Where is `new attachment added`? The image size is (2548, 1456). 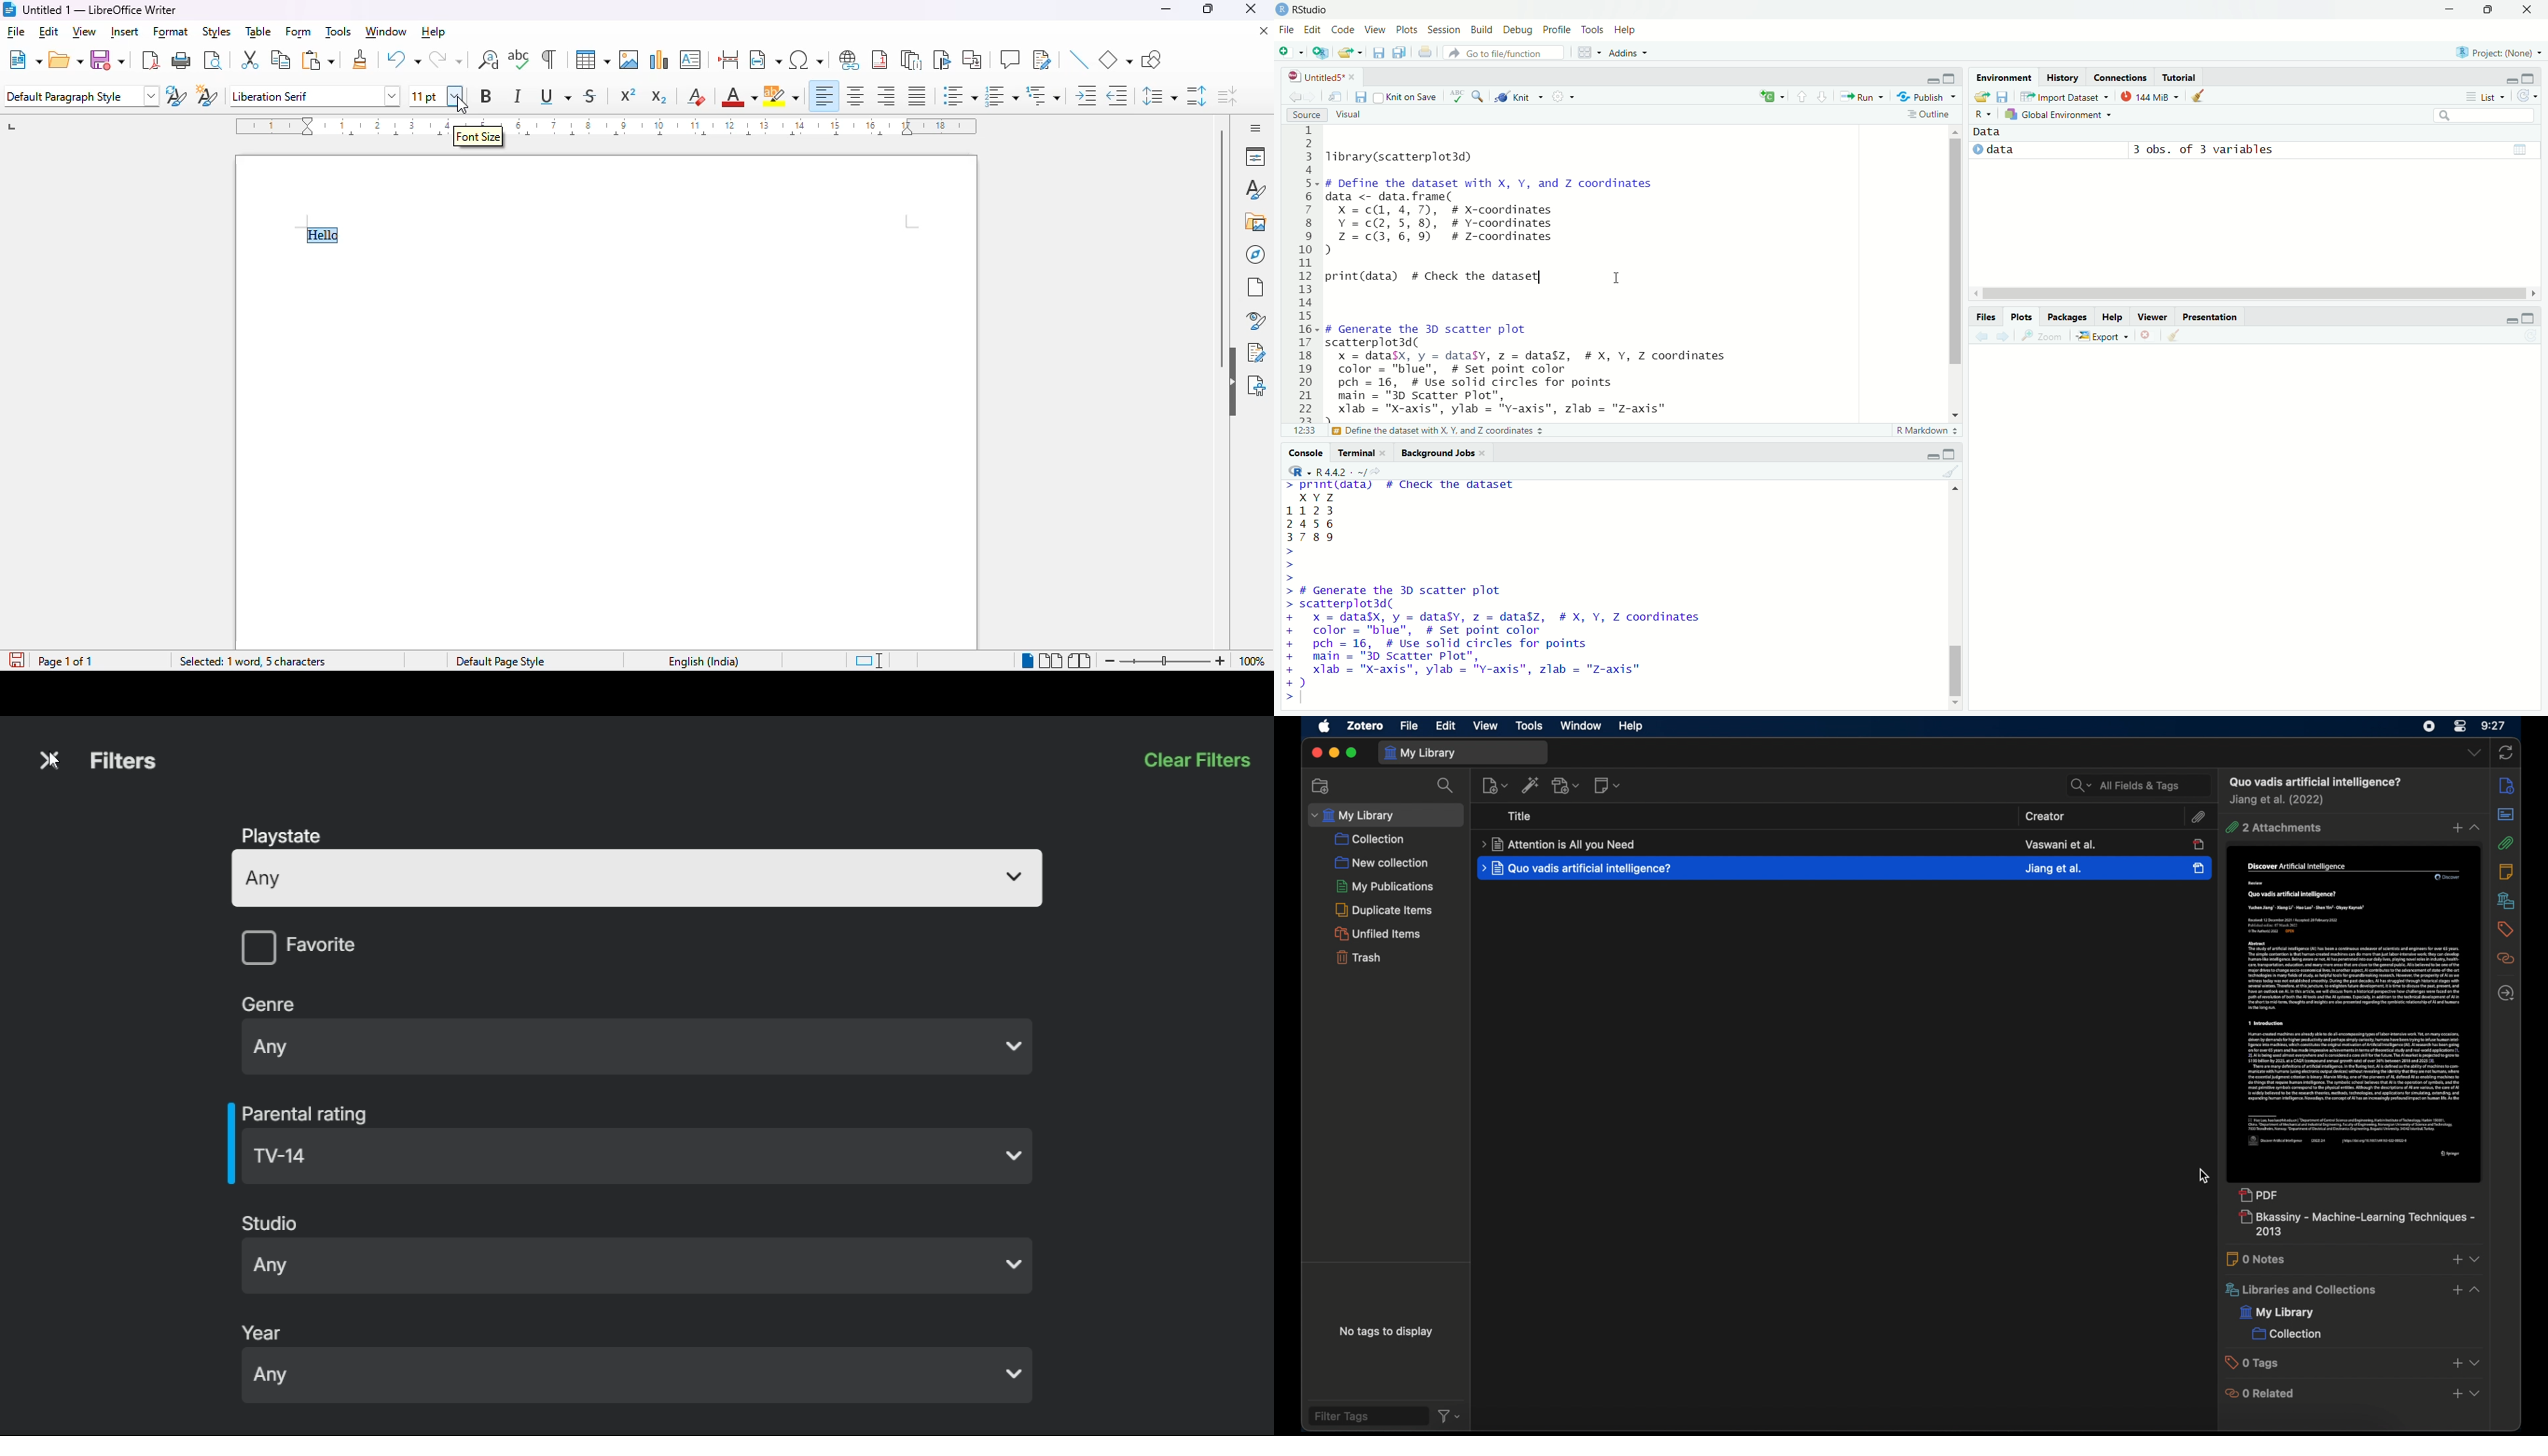
new attachment added is located at coordinates (2361, 1224).